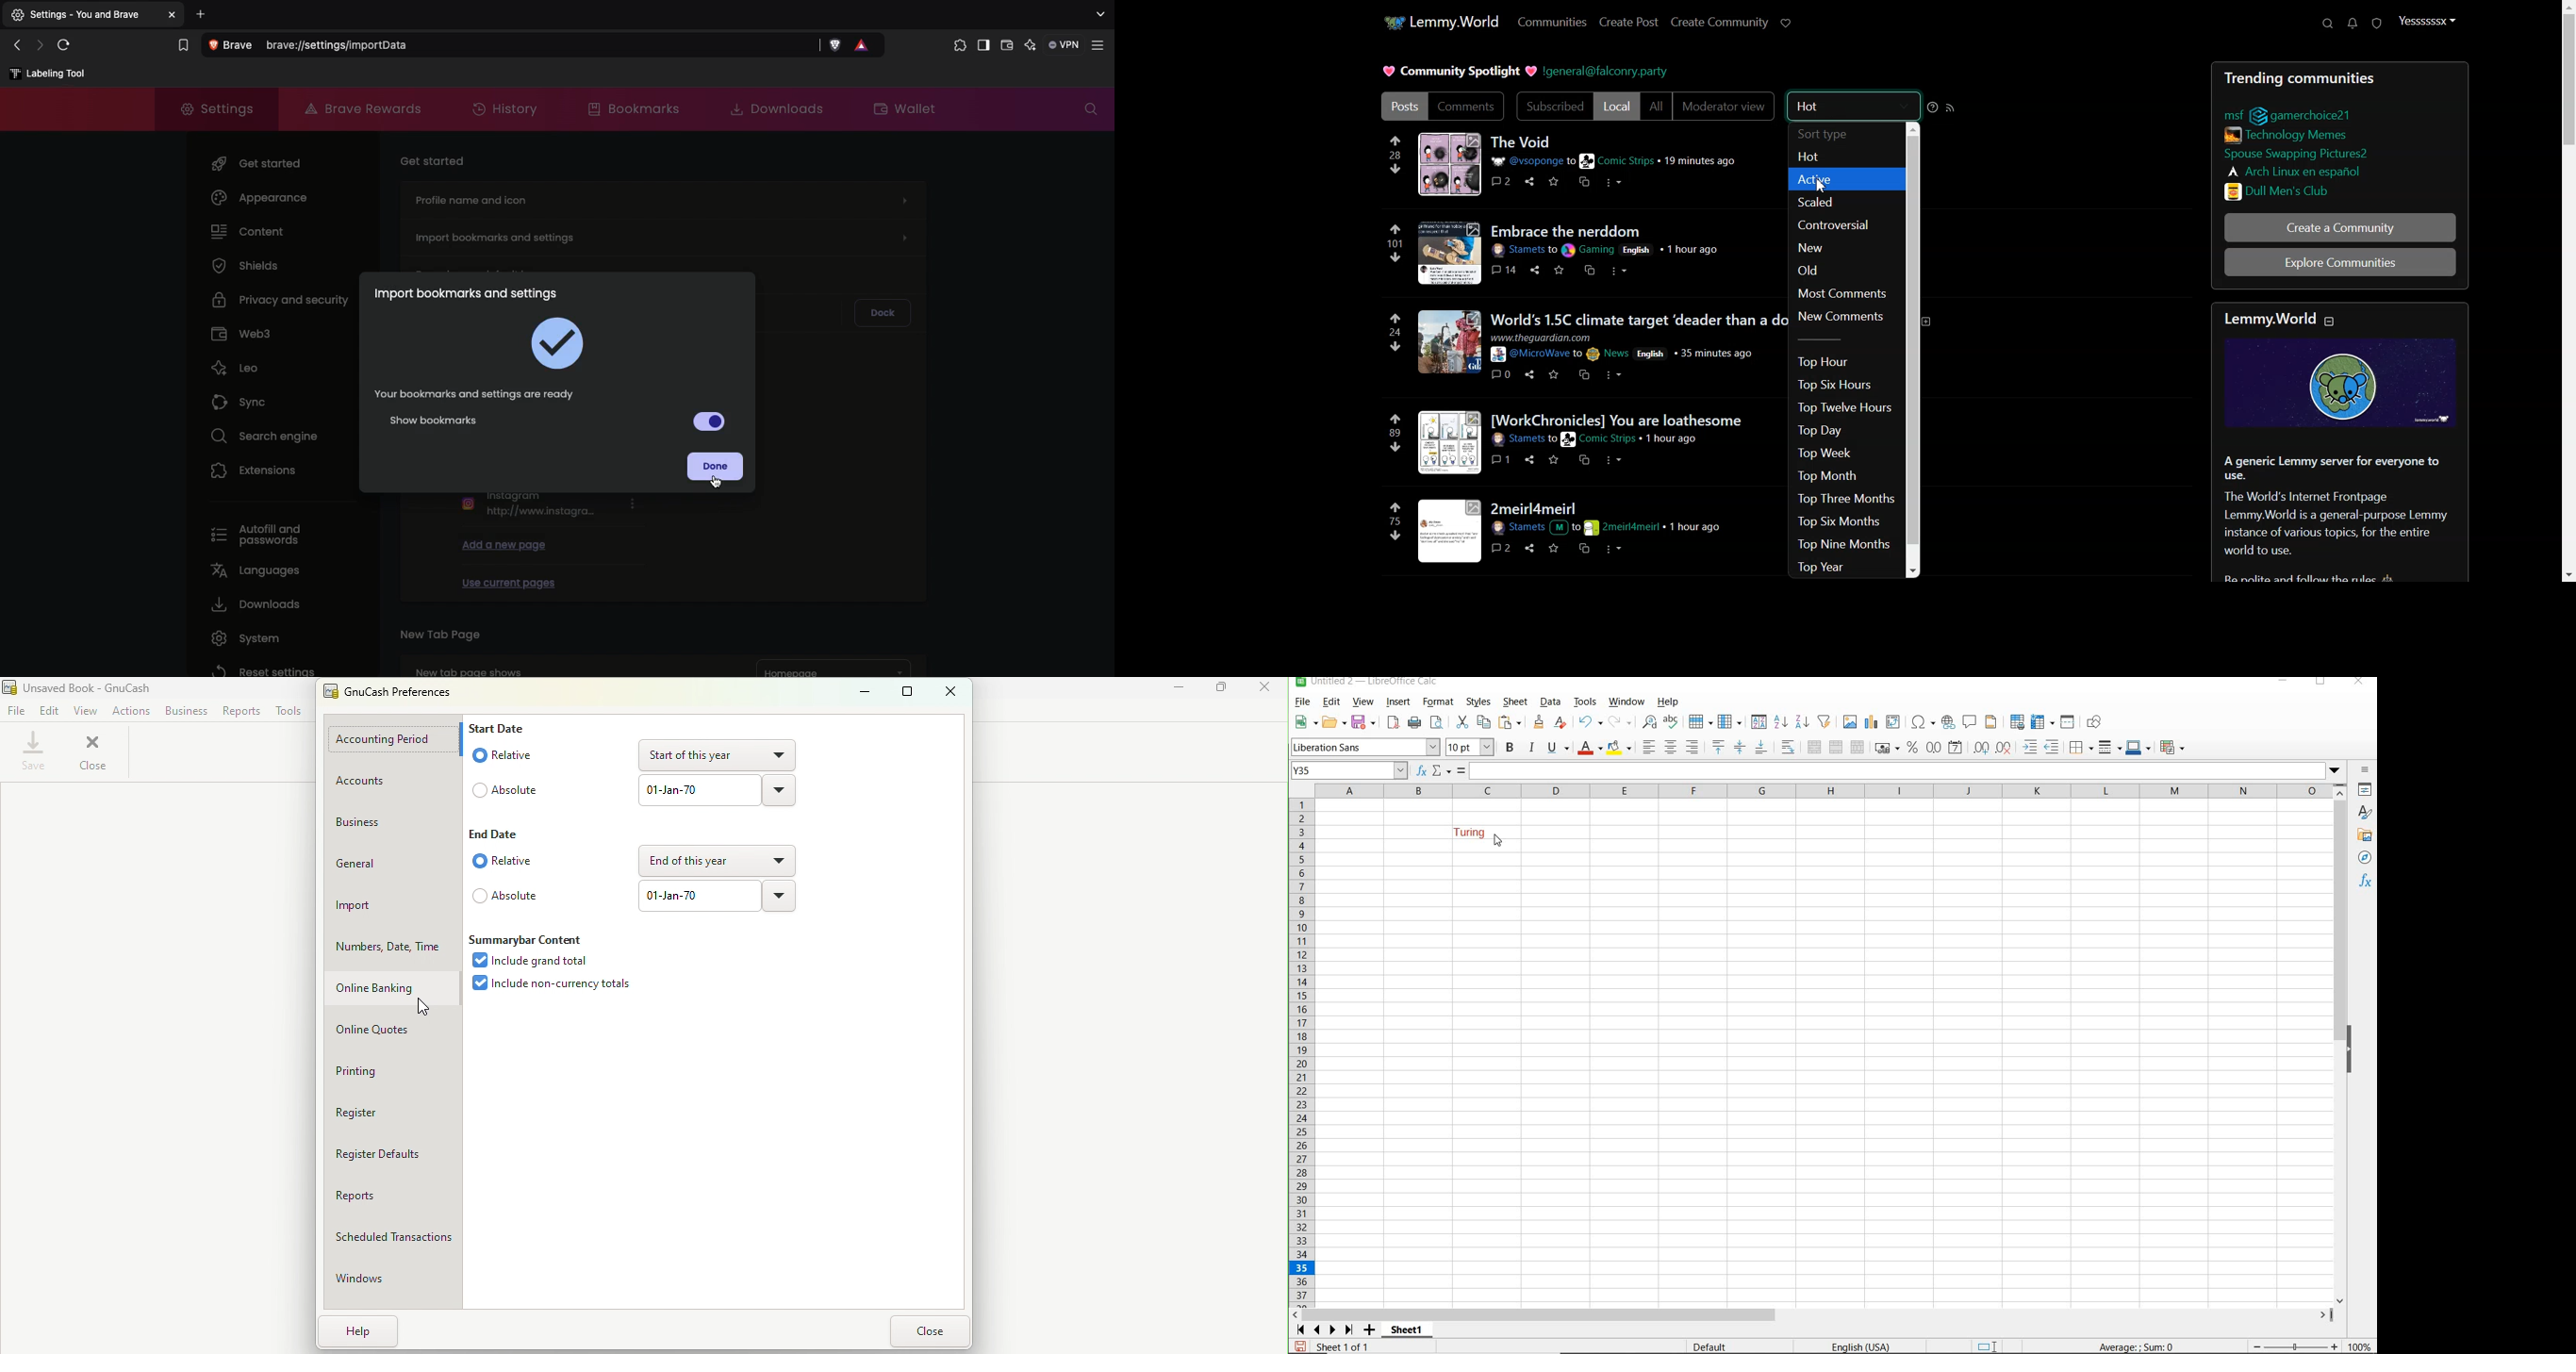  Describe the element at coordinates (1713, 1346) in the screenshot. I see `DEFAULT` at that location.